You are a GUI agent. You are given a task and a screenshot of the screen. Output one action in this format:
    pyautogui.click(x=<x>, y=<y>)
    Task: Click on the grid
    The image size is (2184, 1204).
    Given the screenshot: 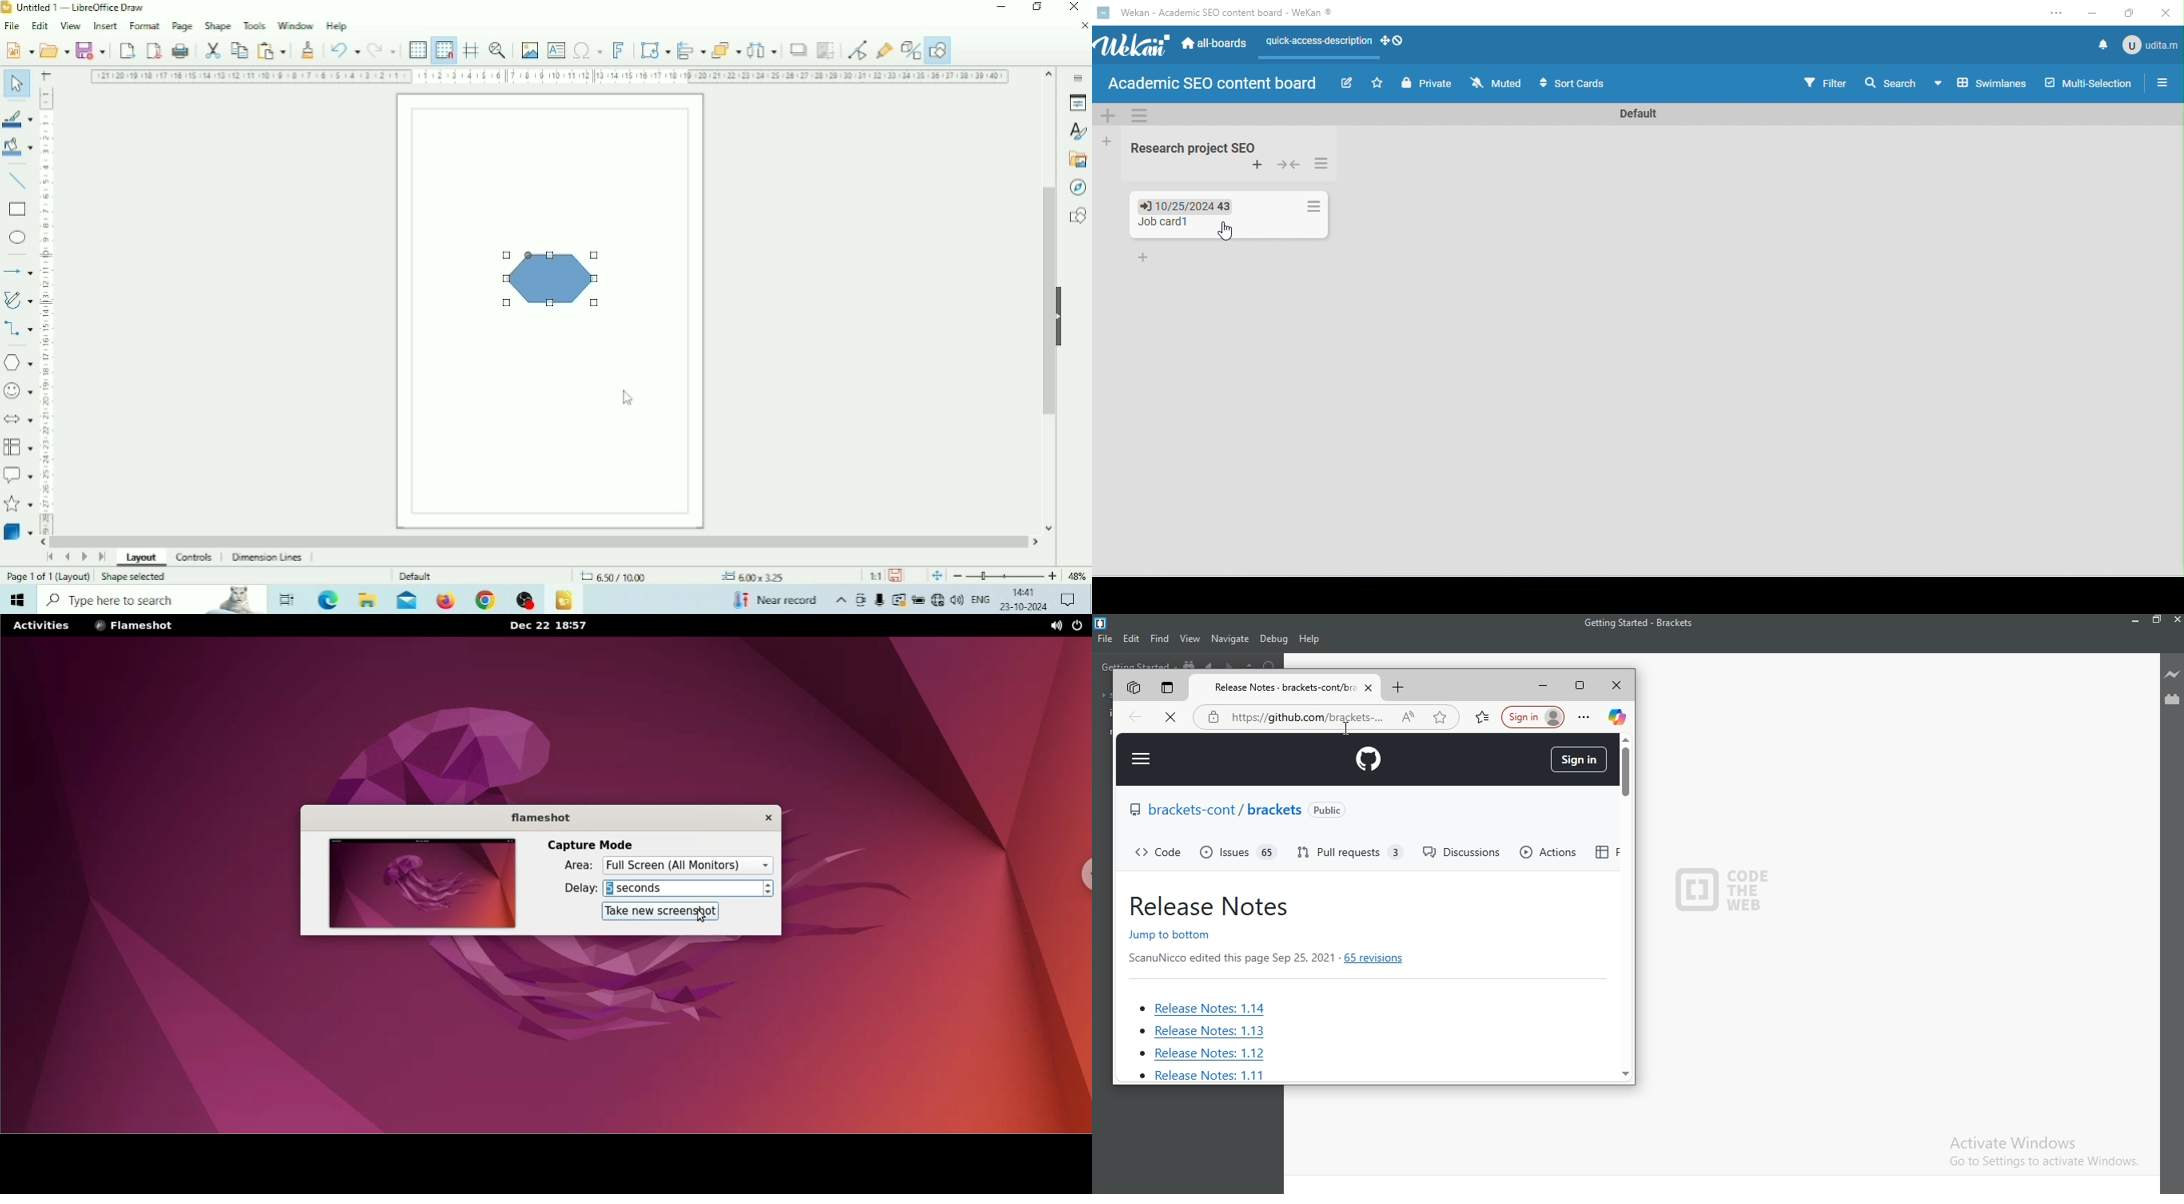 What is the action you would take?
    pyautogui.click(x=1601, y=854)
    